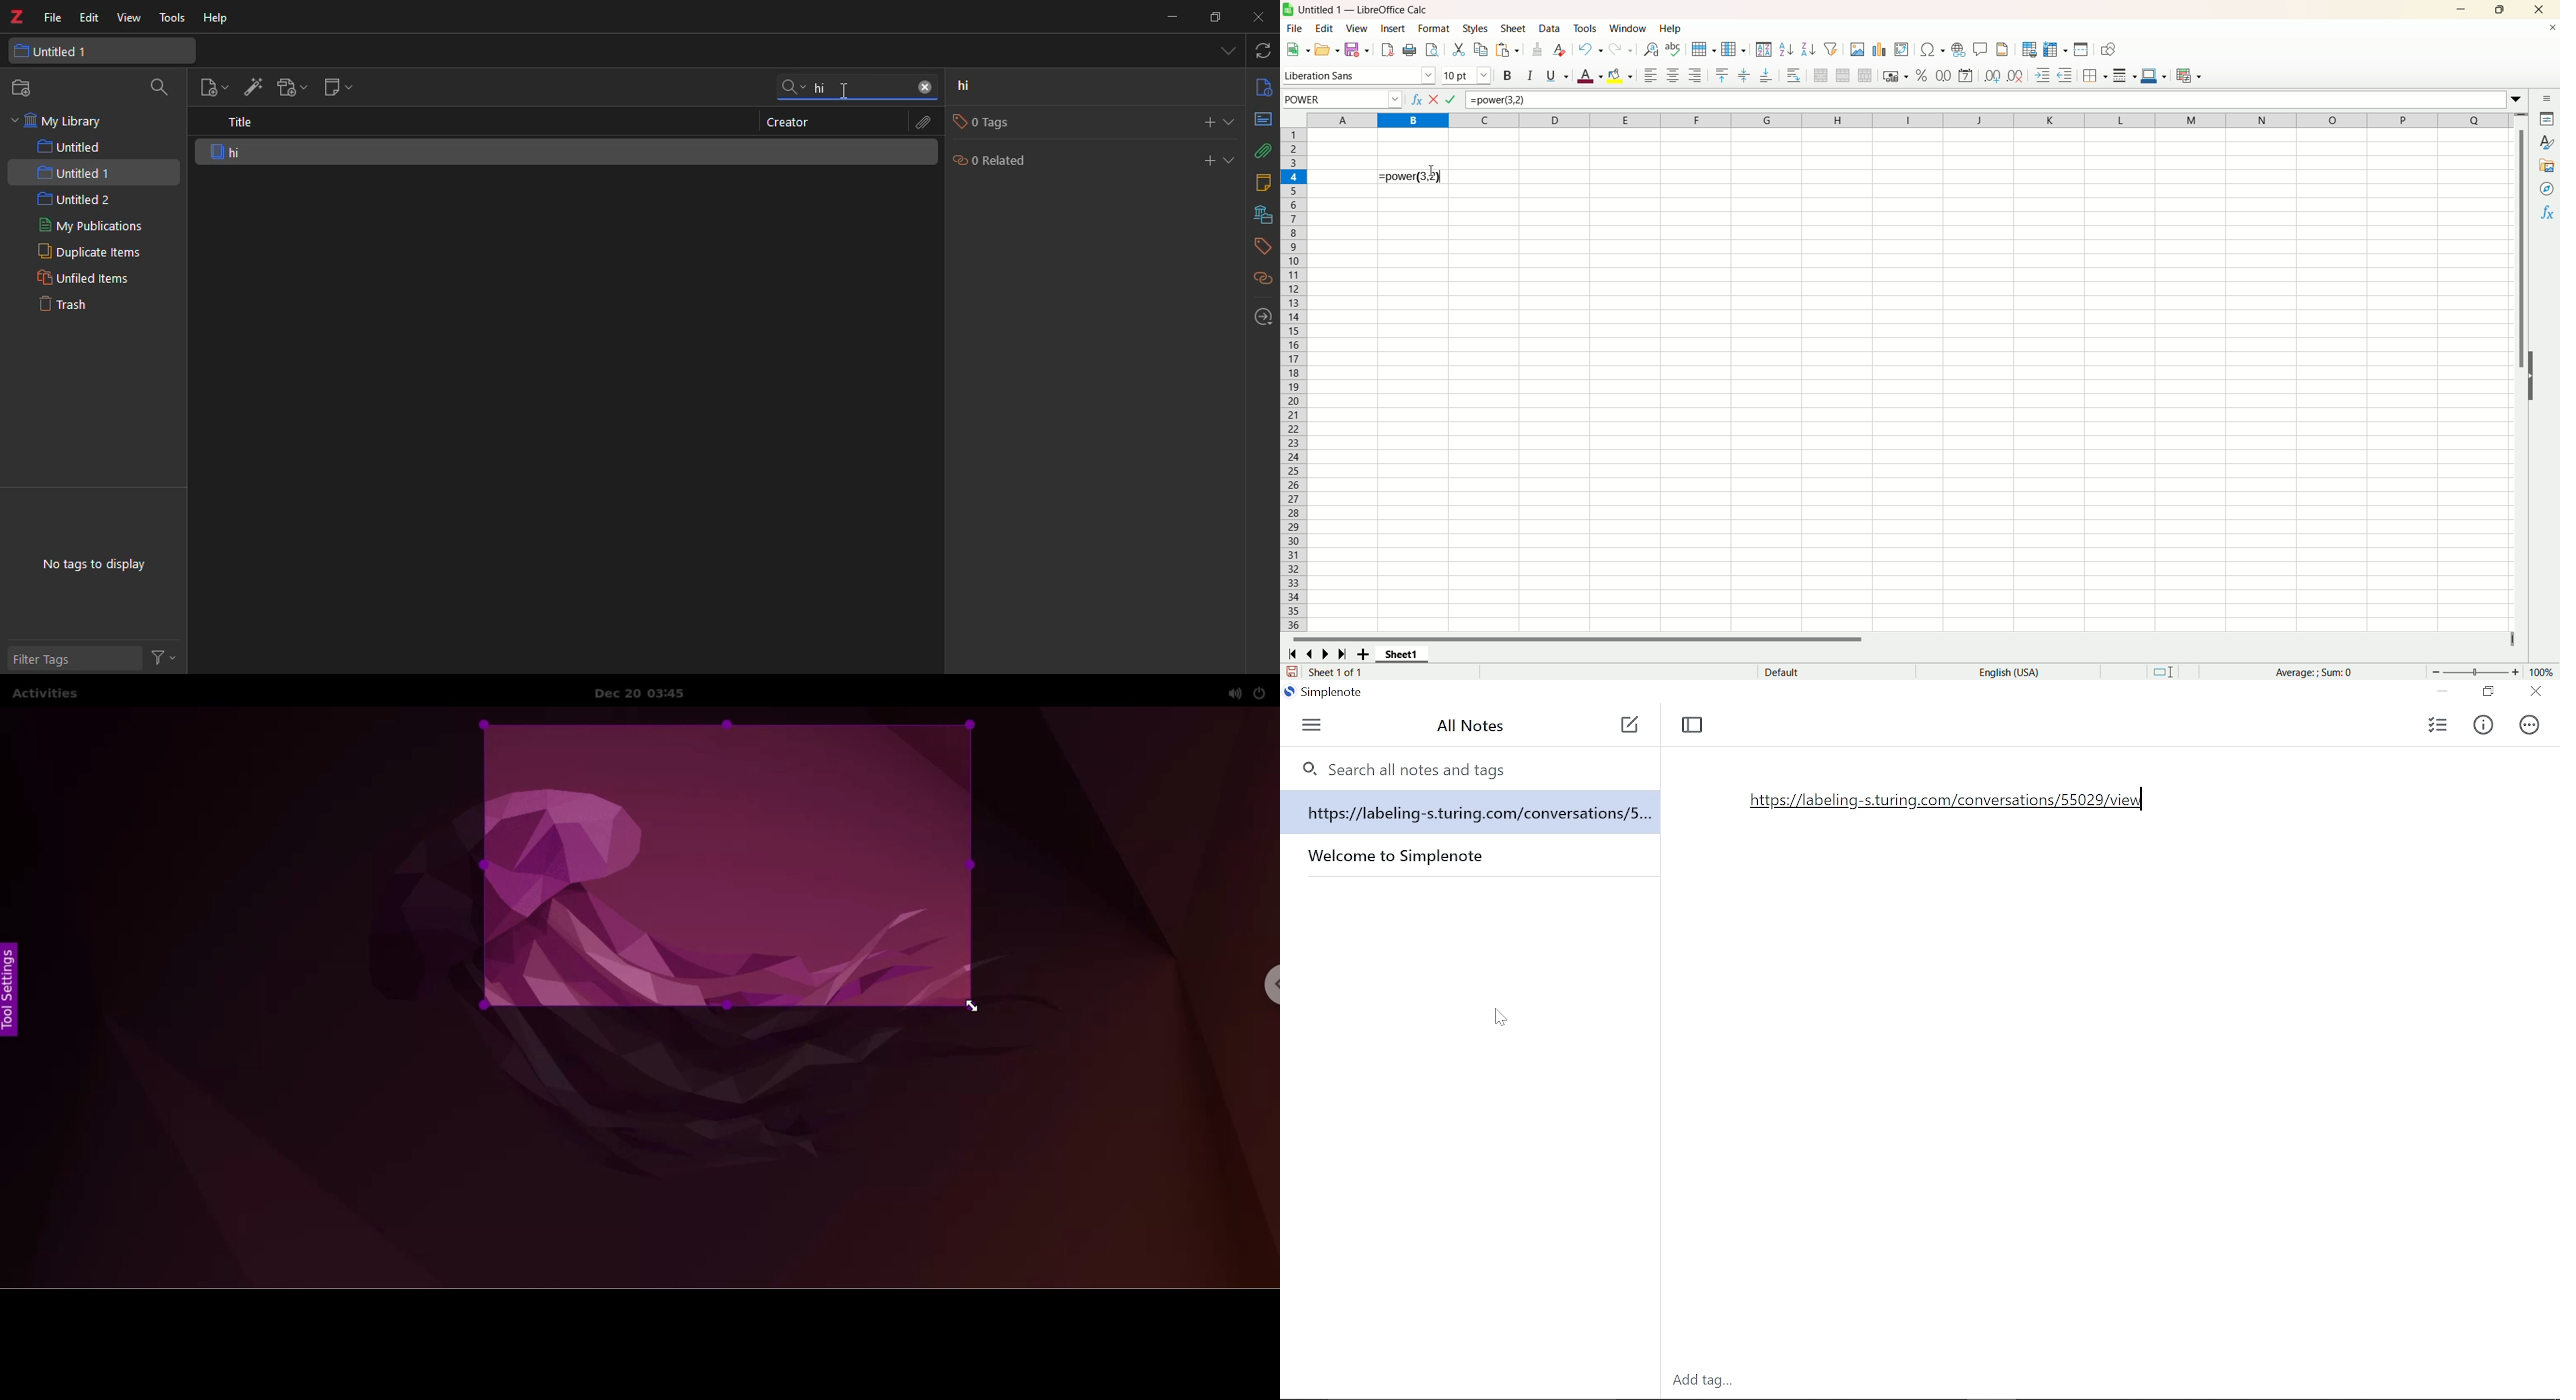 The height and width of the screenshot is (1400, 2576). Describe the element at coordinates (2003, 51) in the screenshot. I see `header and footer` at that location.